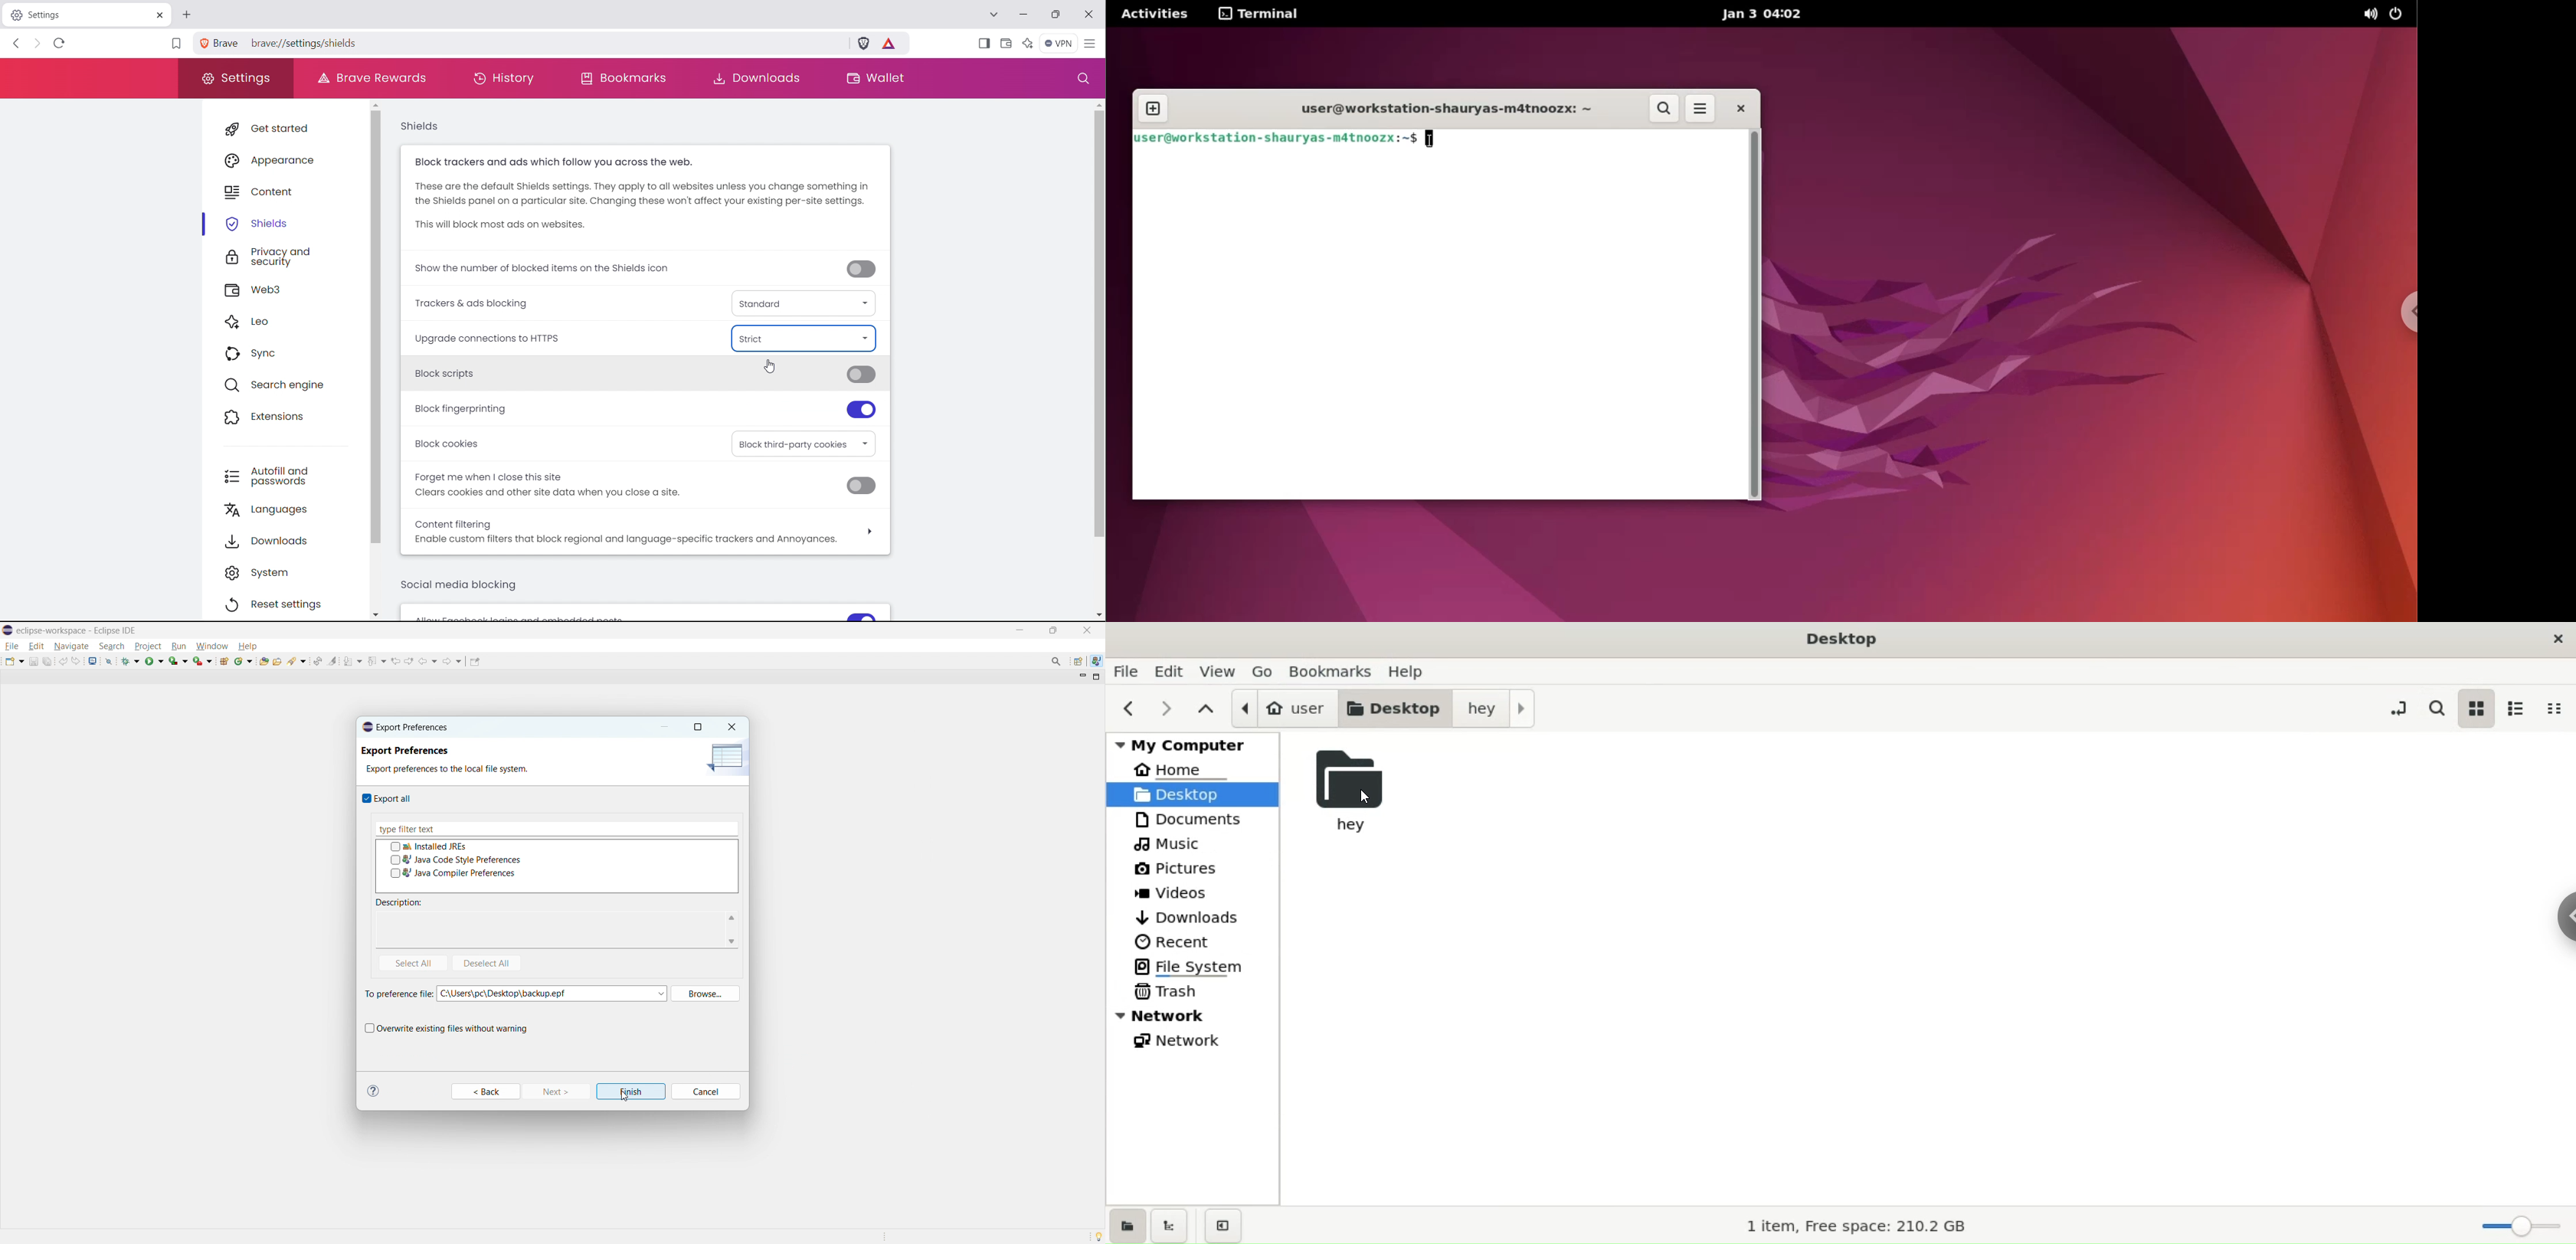  I want to click on maximize, so click(701, 726).